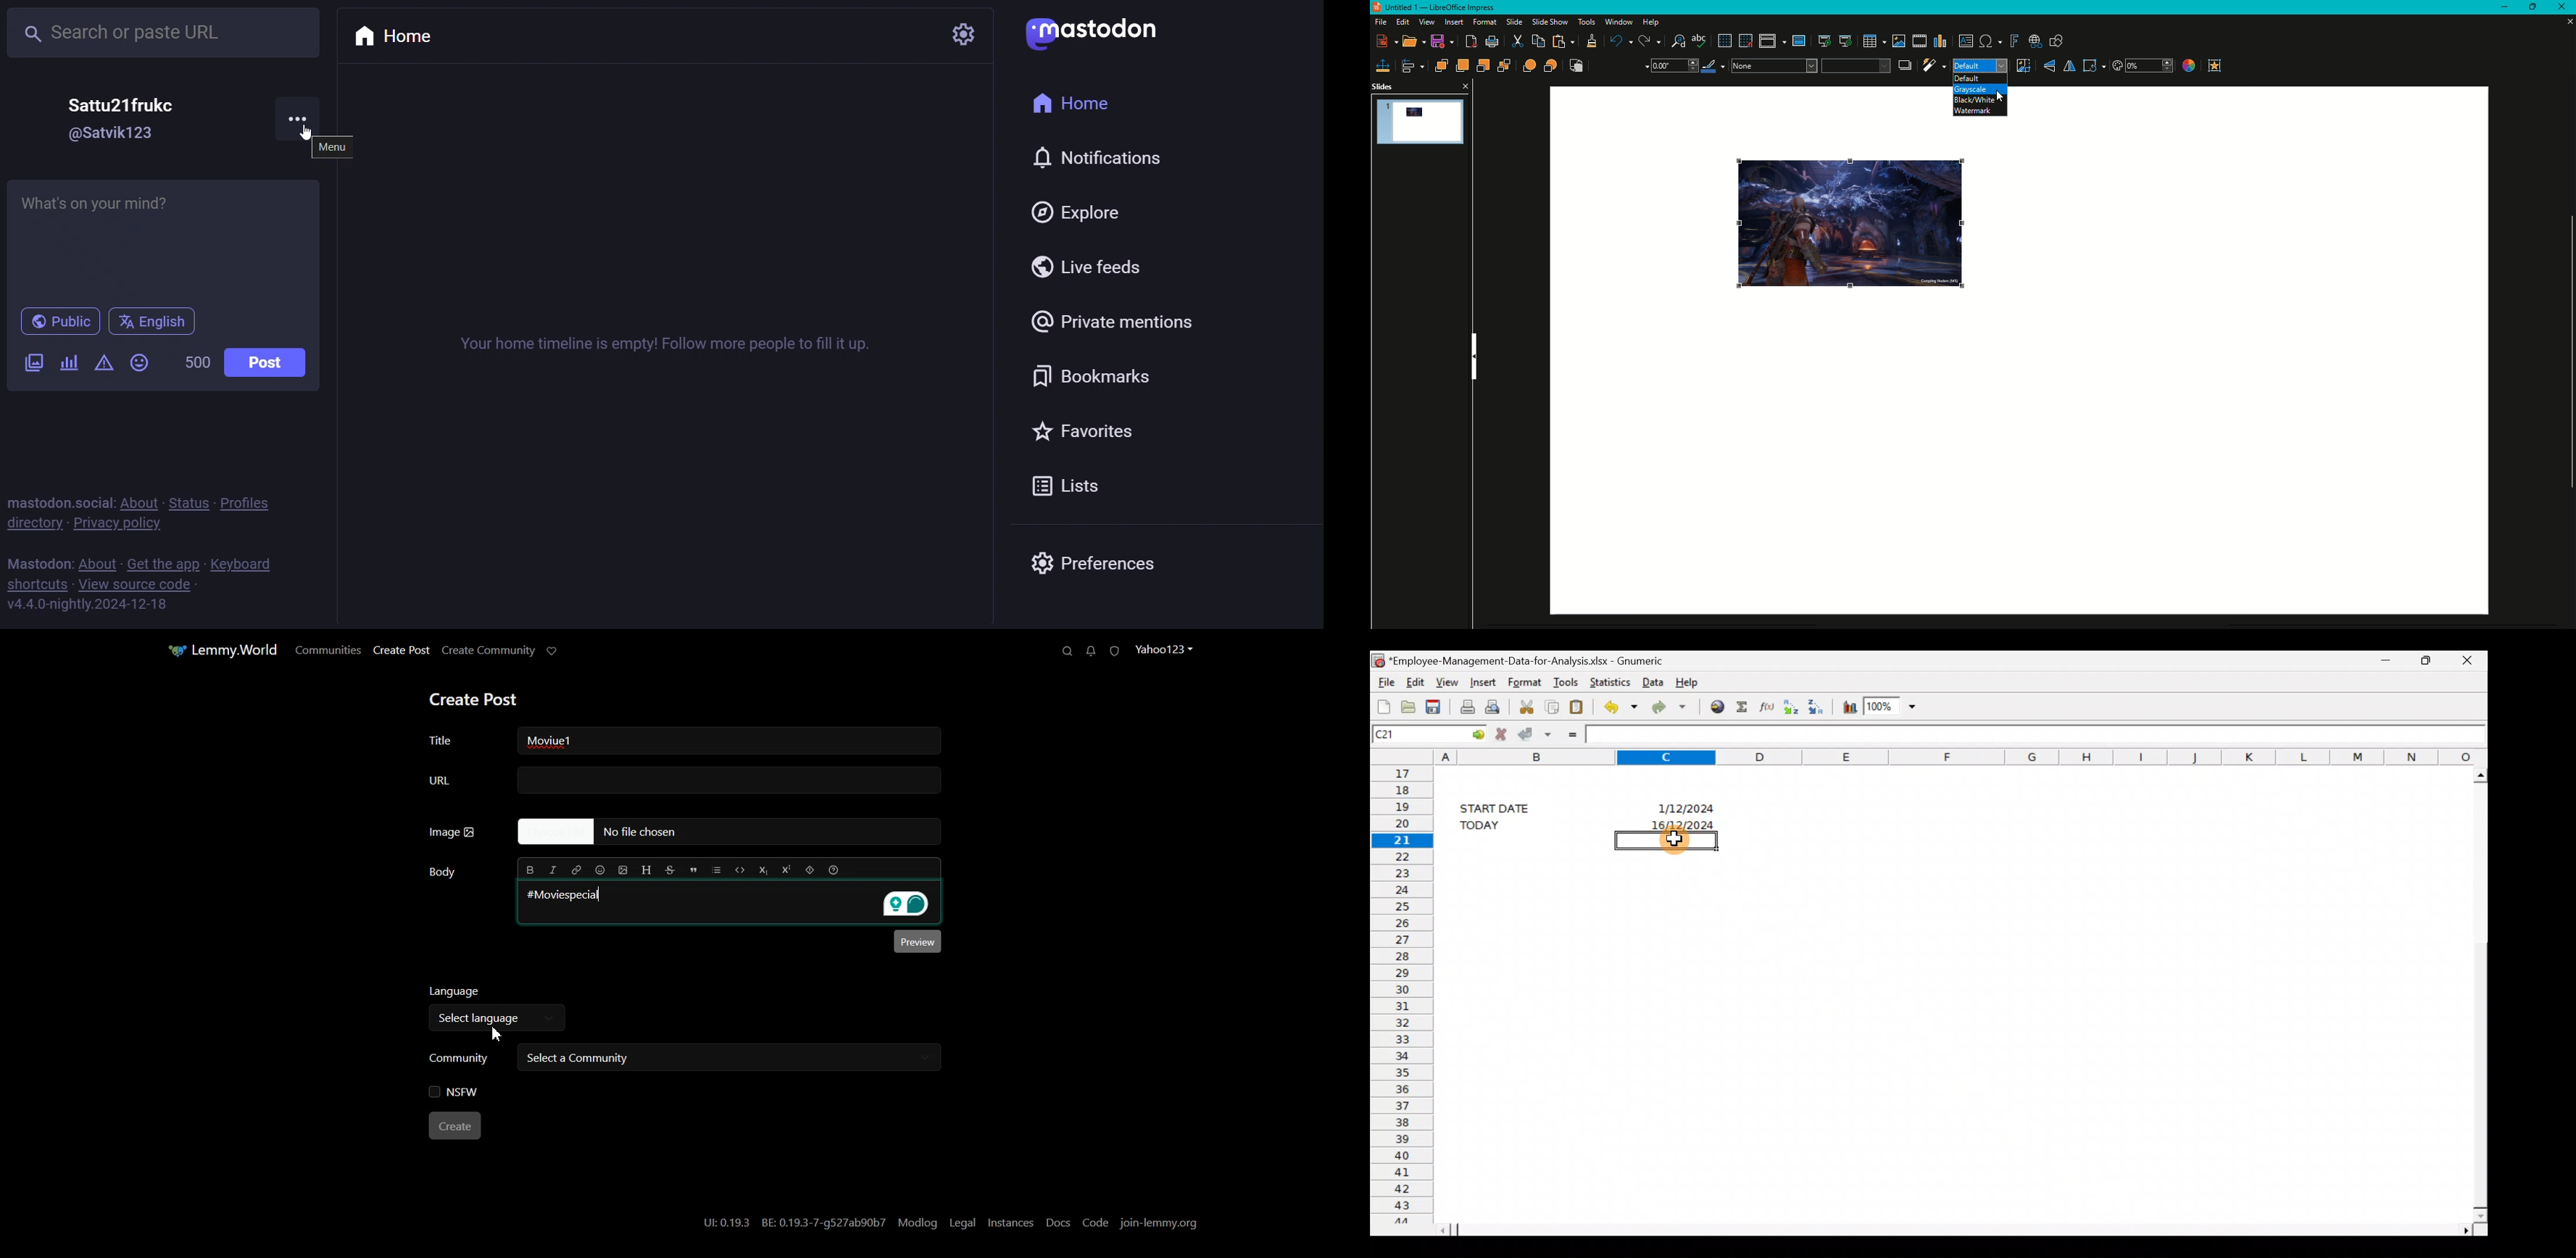  Describe the element at coordinates (1115, 378) in the screenshot. I see `bookmarks` at that location.